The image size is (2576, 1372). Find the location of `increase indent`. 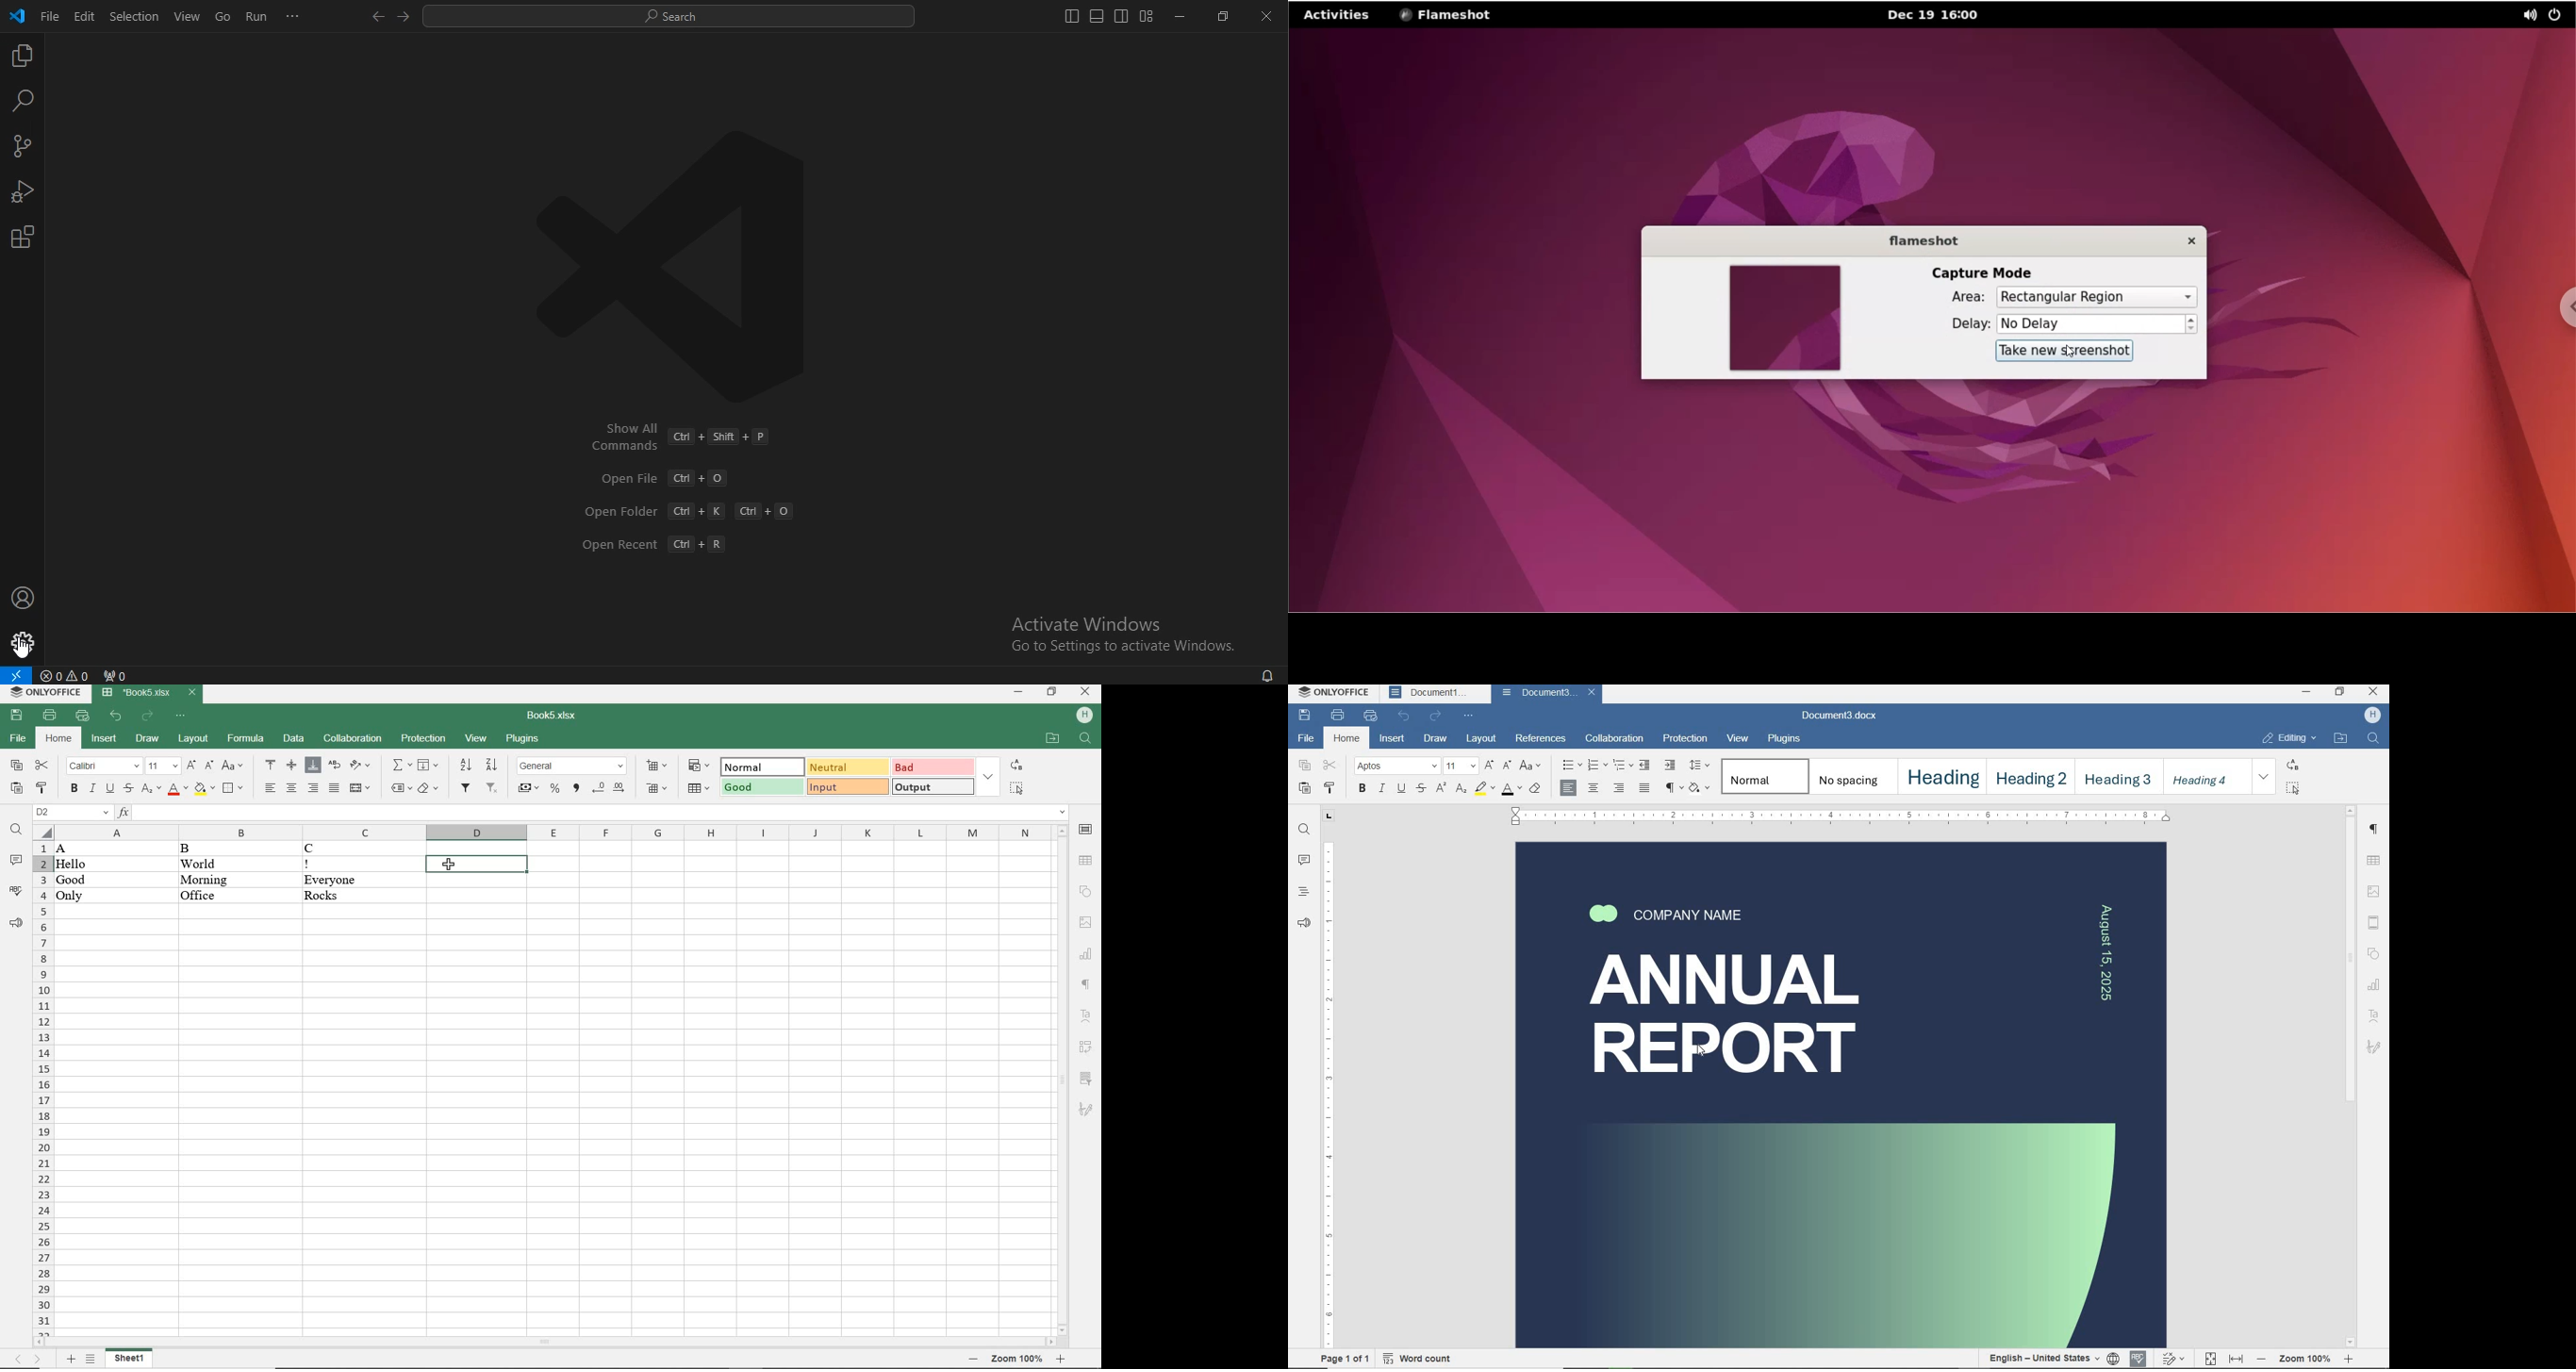

increase indent is located at coordinates (1670, 765).